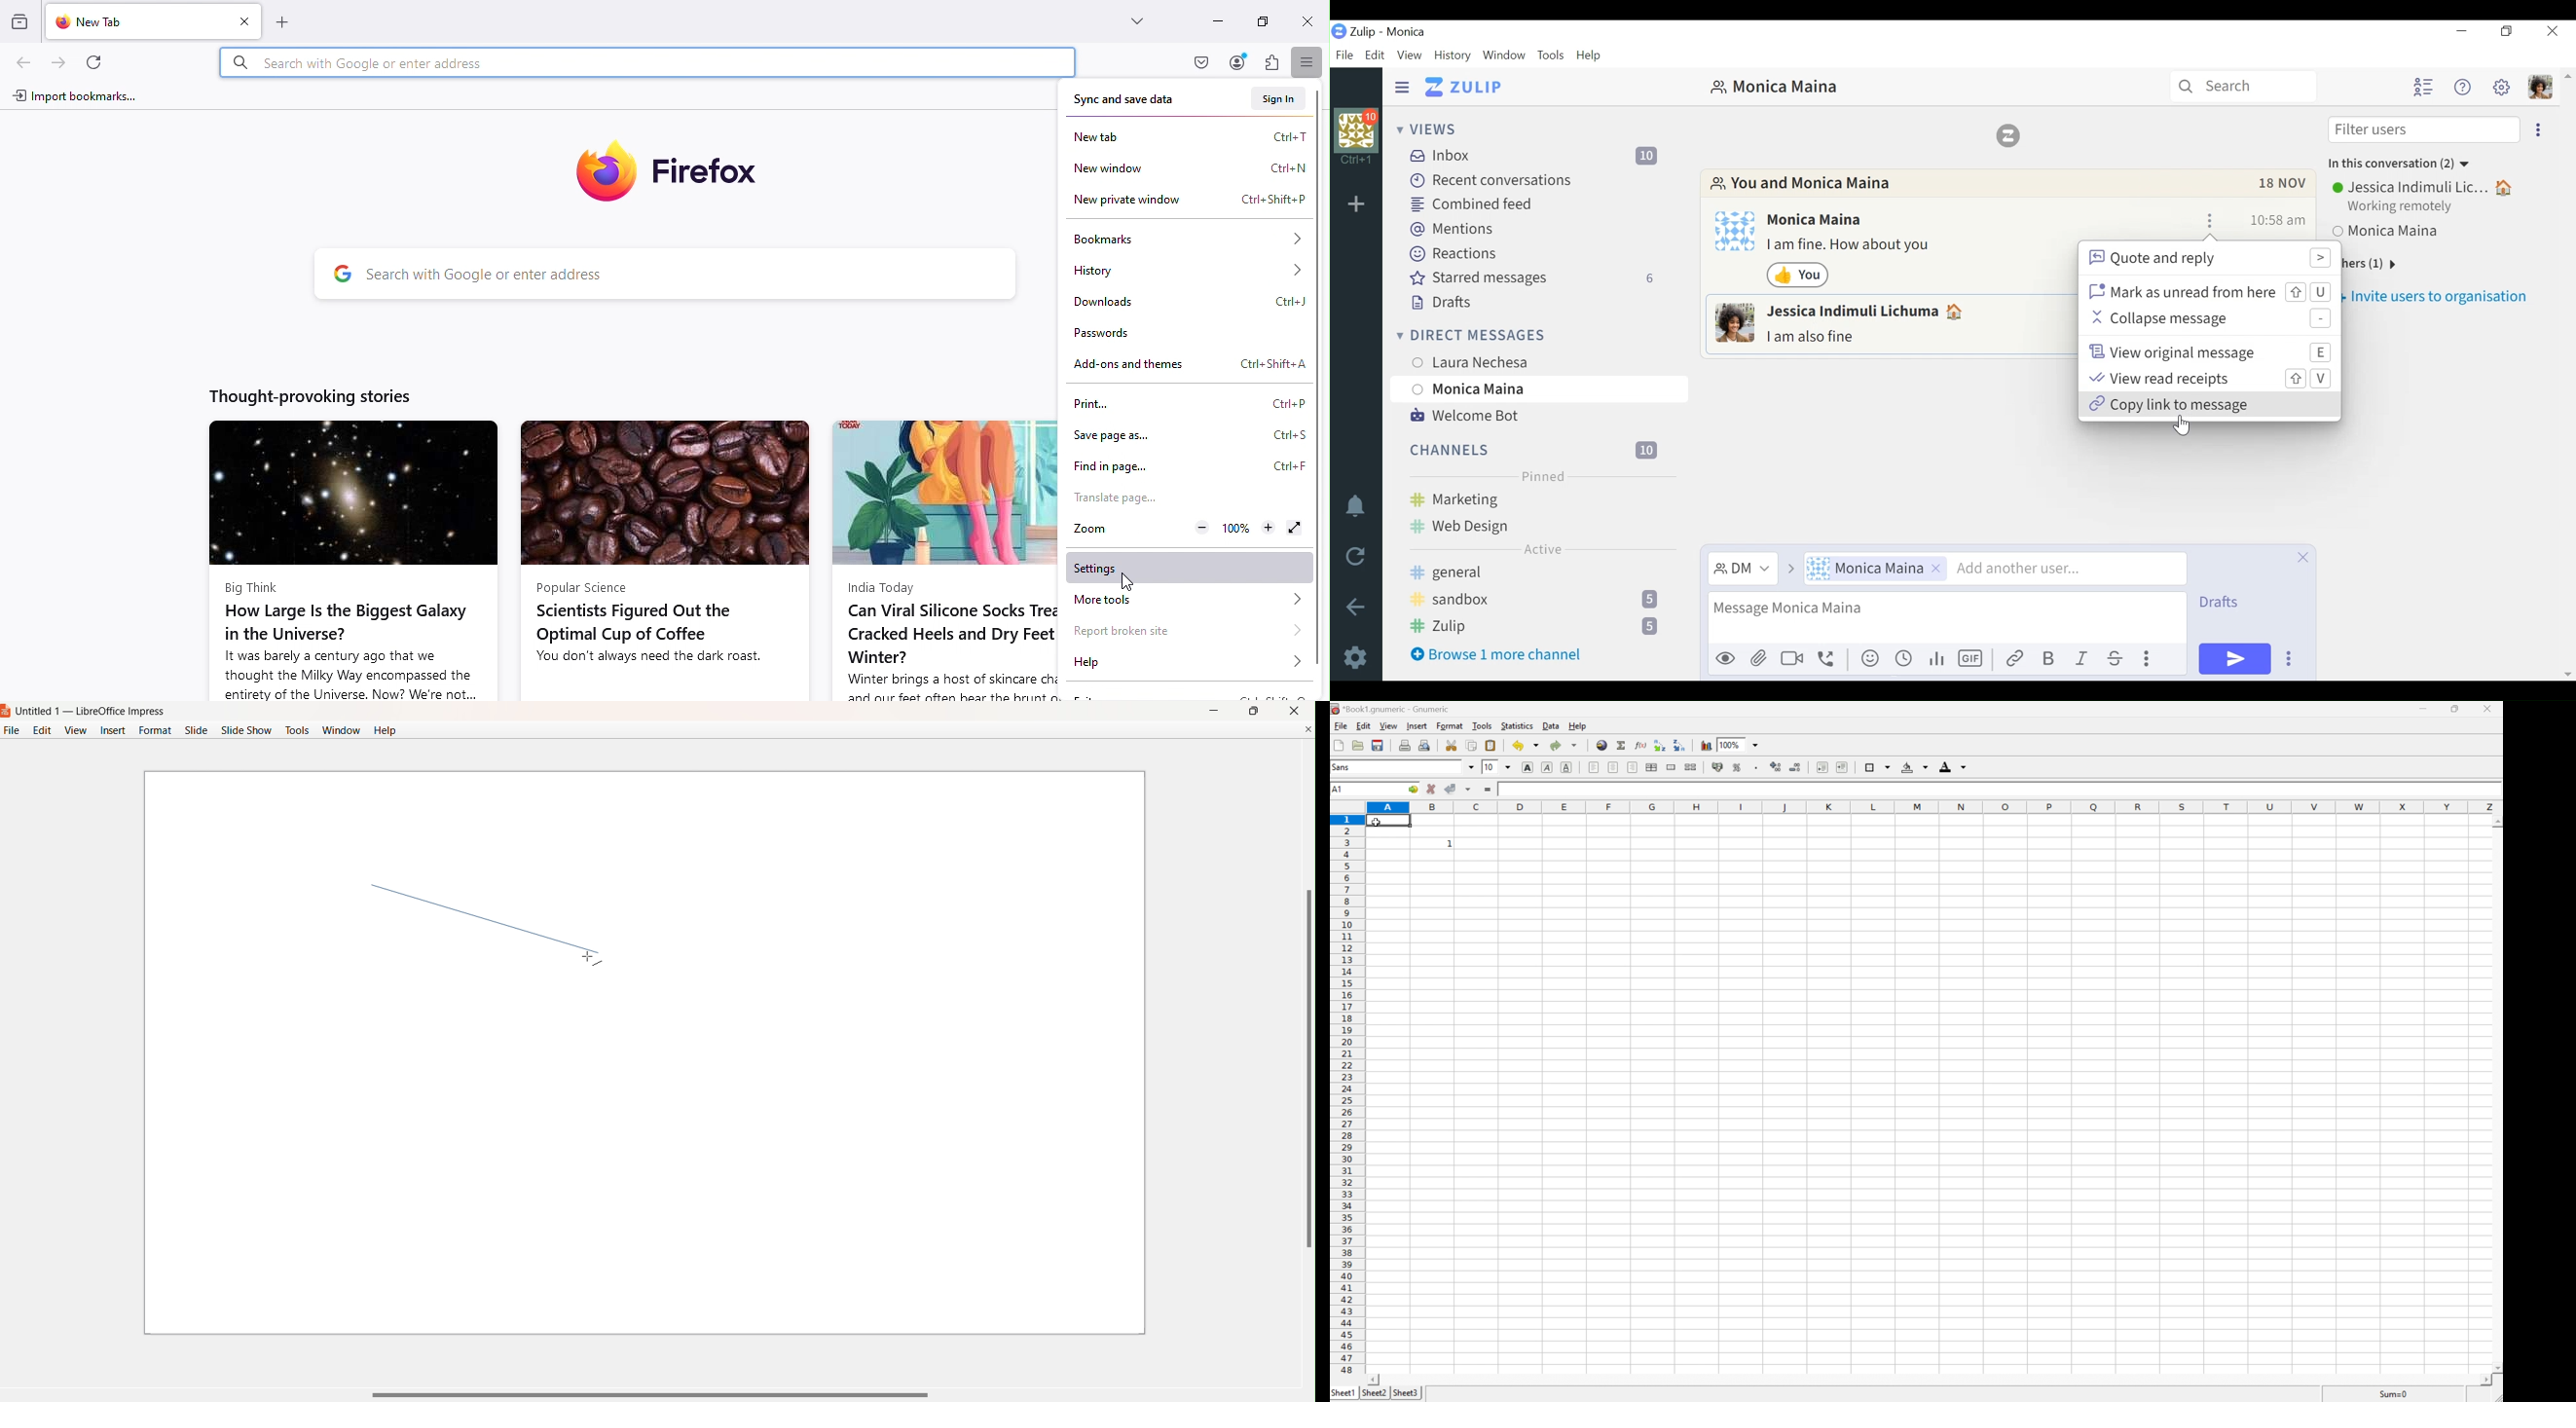 The width and height of the screenshot is (2576, 1428). I want to click on History, so click(1187, 268).